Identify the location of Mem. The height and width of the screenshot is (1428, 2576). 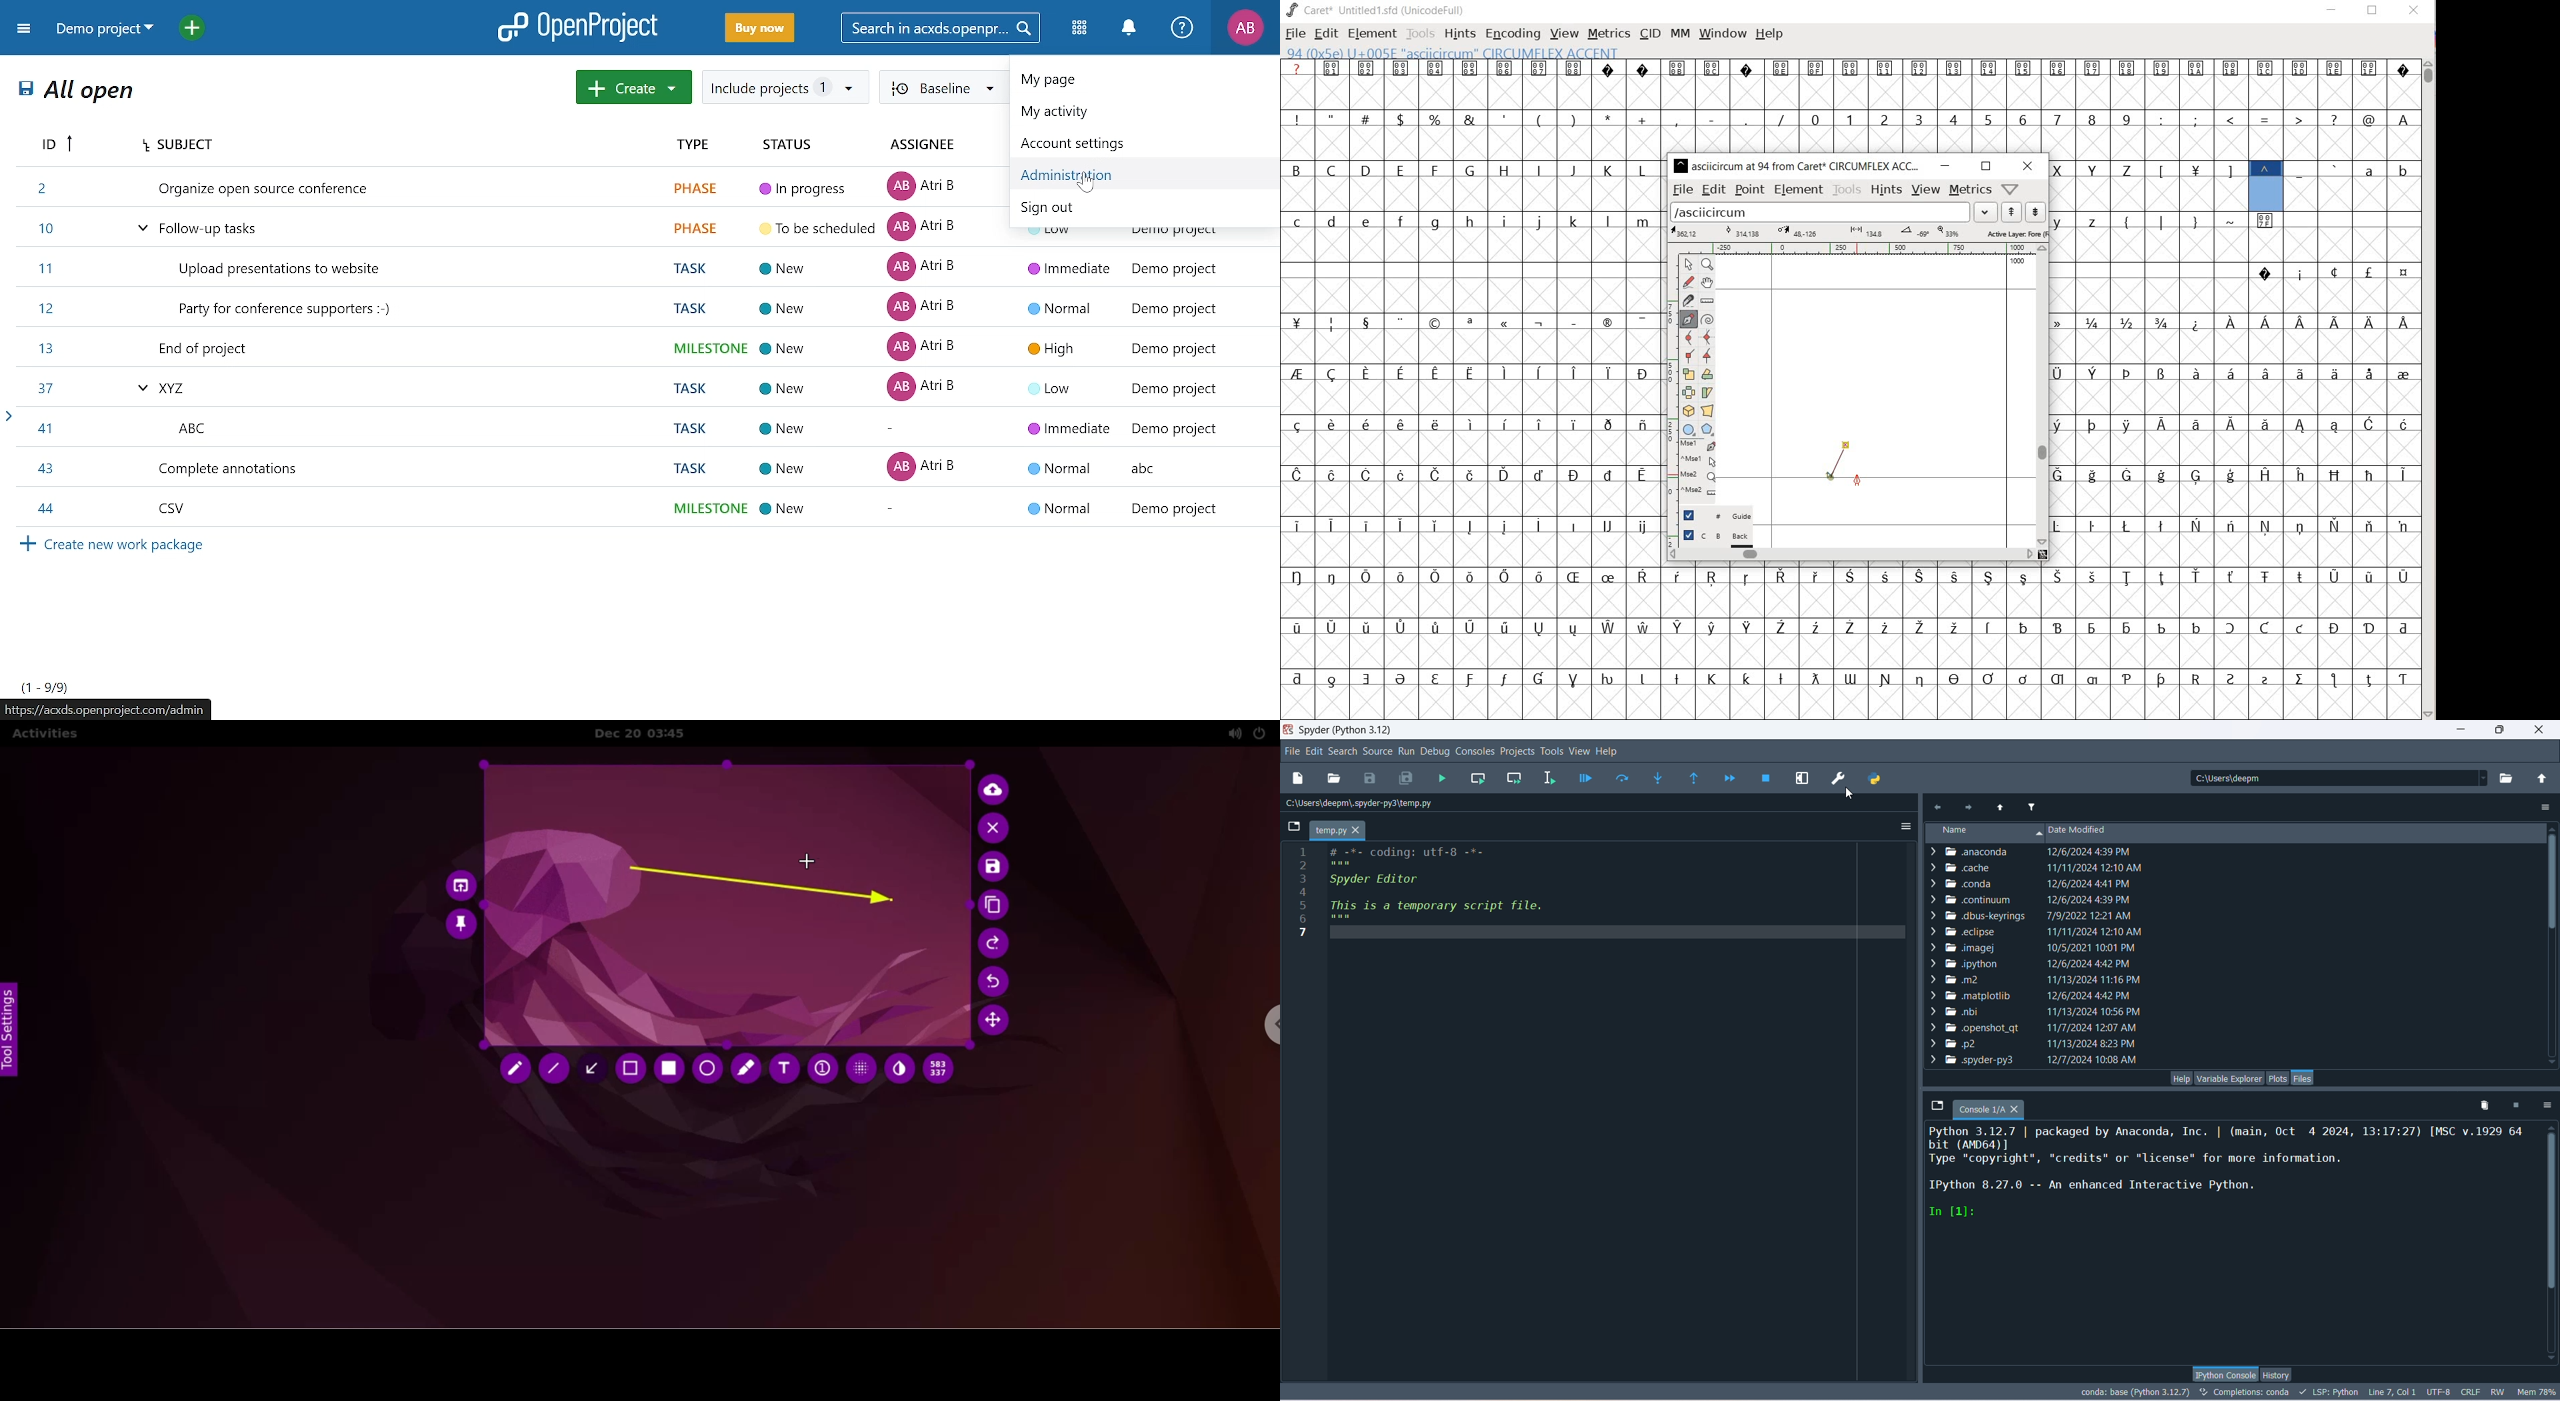
(2535, 1391).